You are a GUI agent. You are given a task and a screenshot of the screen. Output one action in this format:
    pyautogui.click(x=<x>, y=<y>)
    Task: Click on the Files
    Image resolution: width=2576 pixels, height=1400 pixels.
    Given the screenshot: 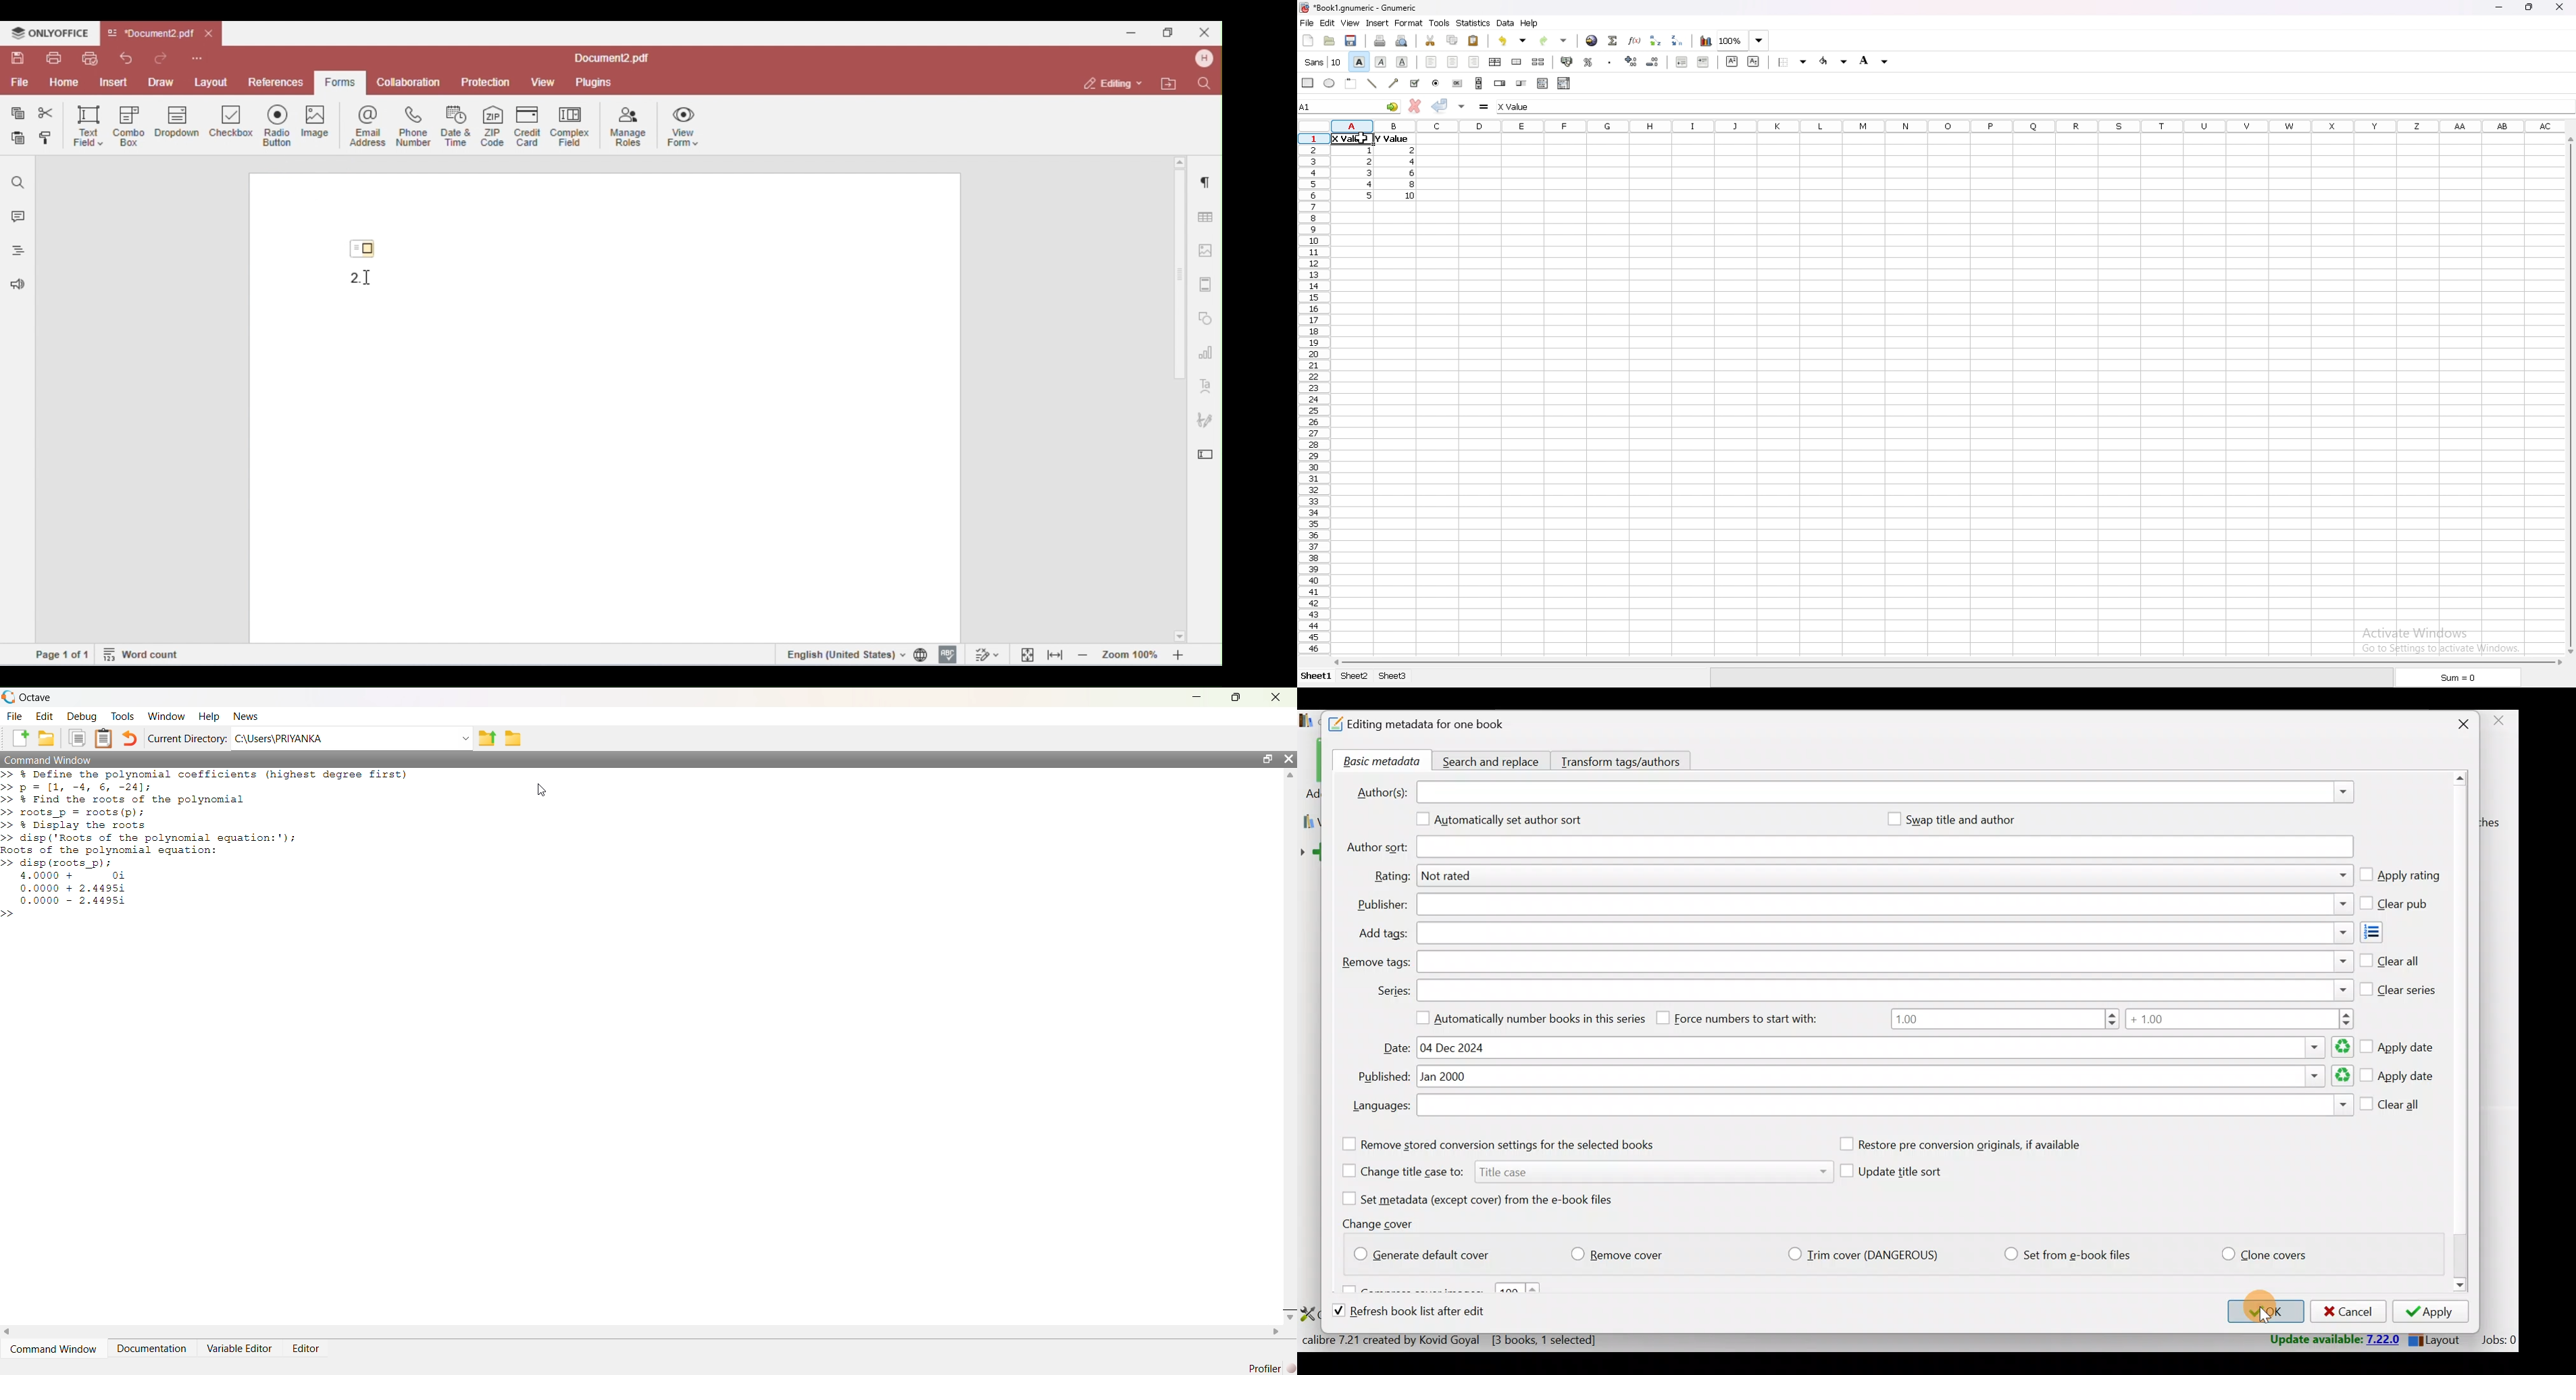 What is the action you would take?
    pyautogui.click(x=78, y=739)
    